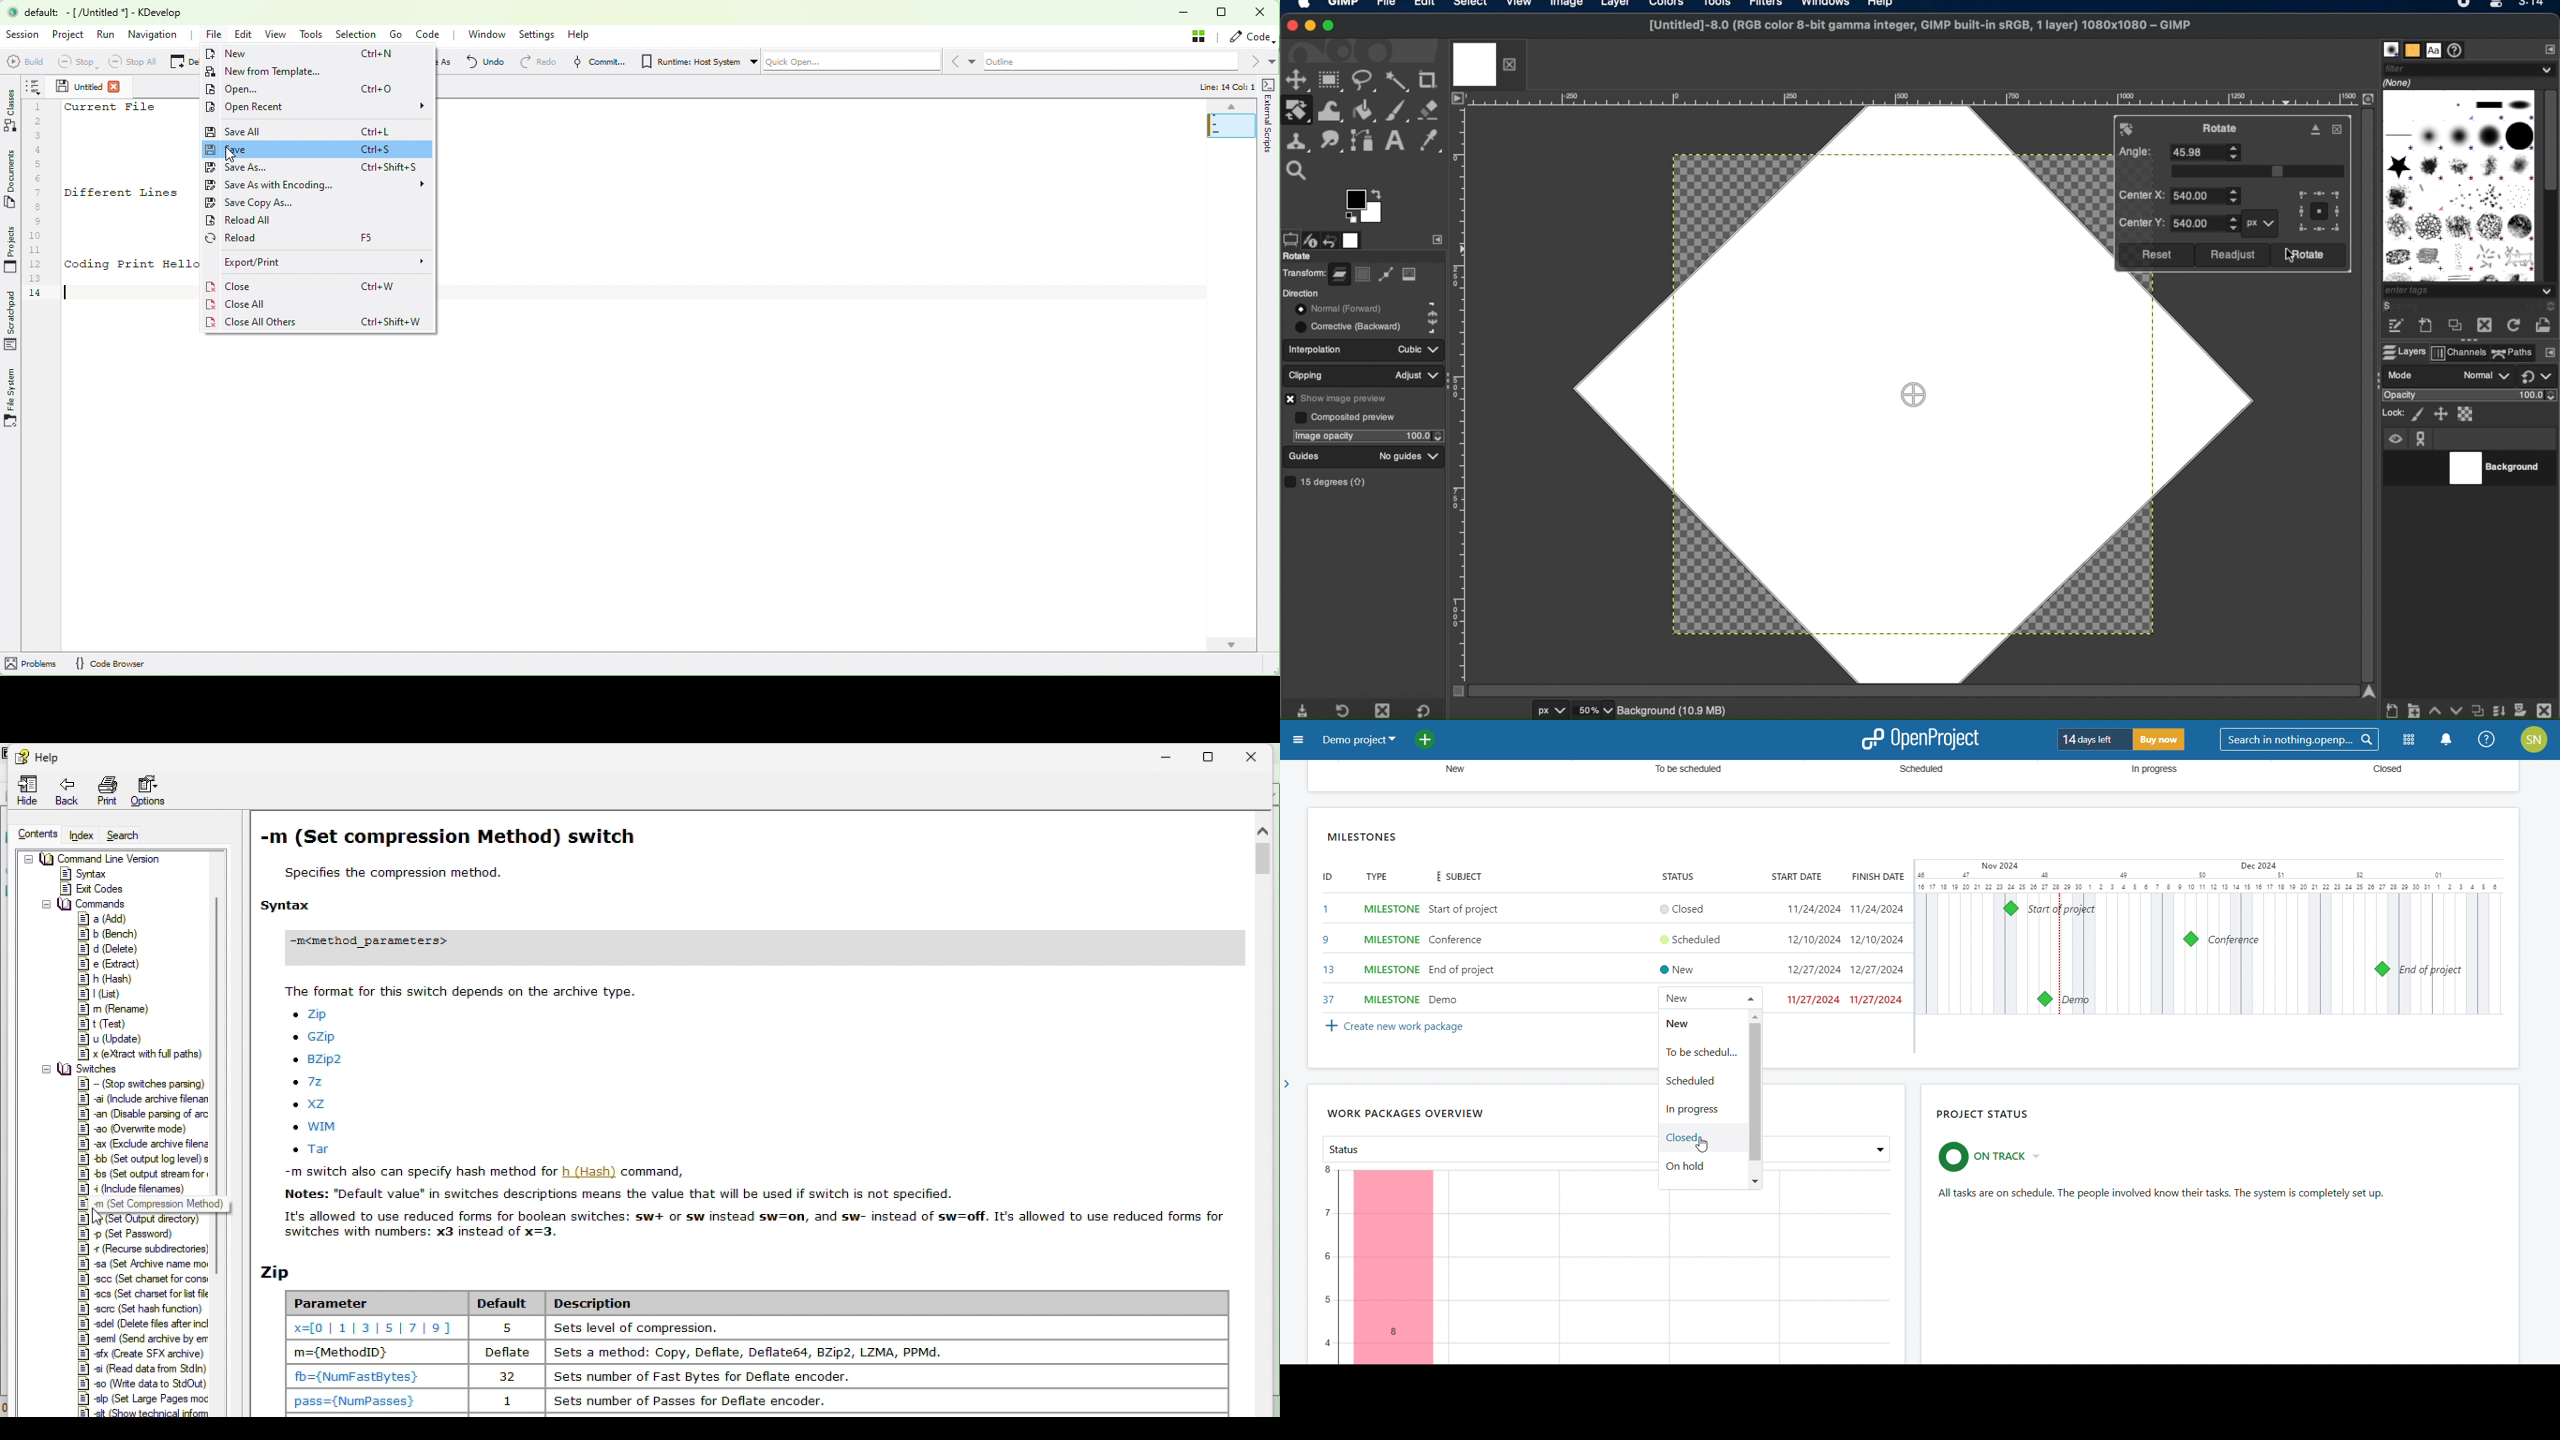  I want to click on Stash, so click(1203, 37).